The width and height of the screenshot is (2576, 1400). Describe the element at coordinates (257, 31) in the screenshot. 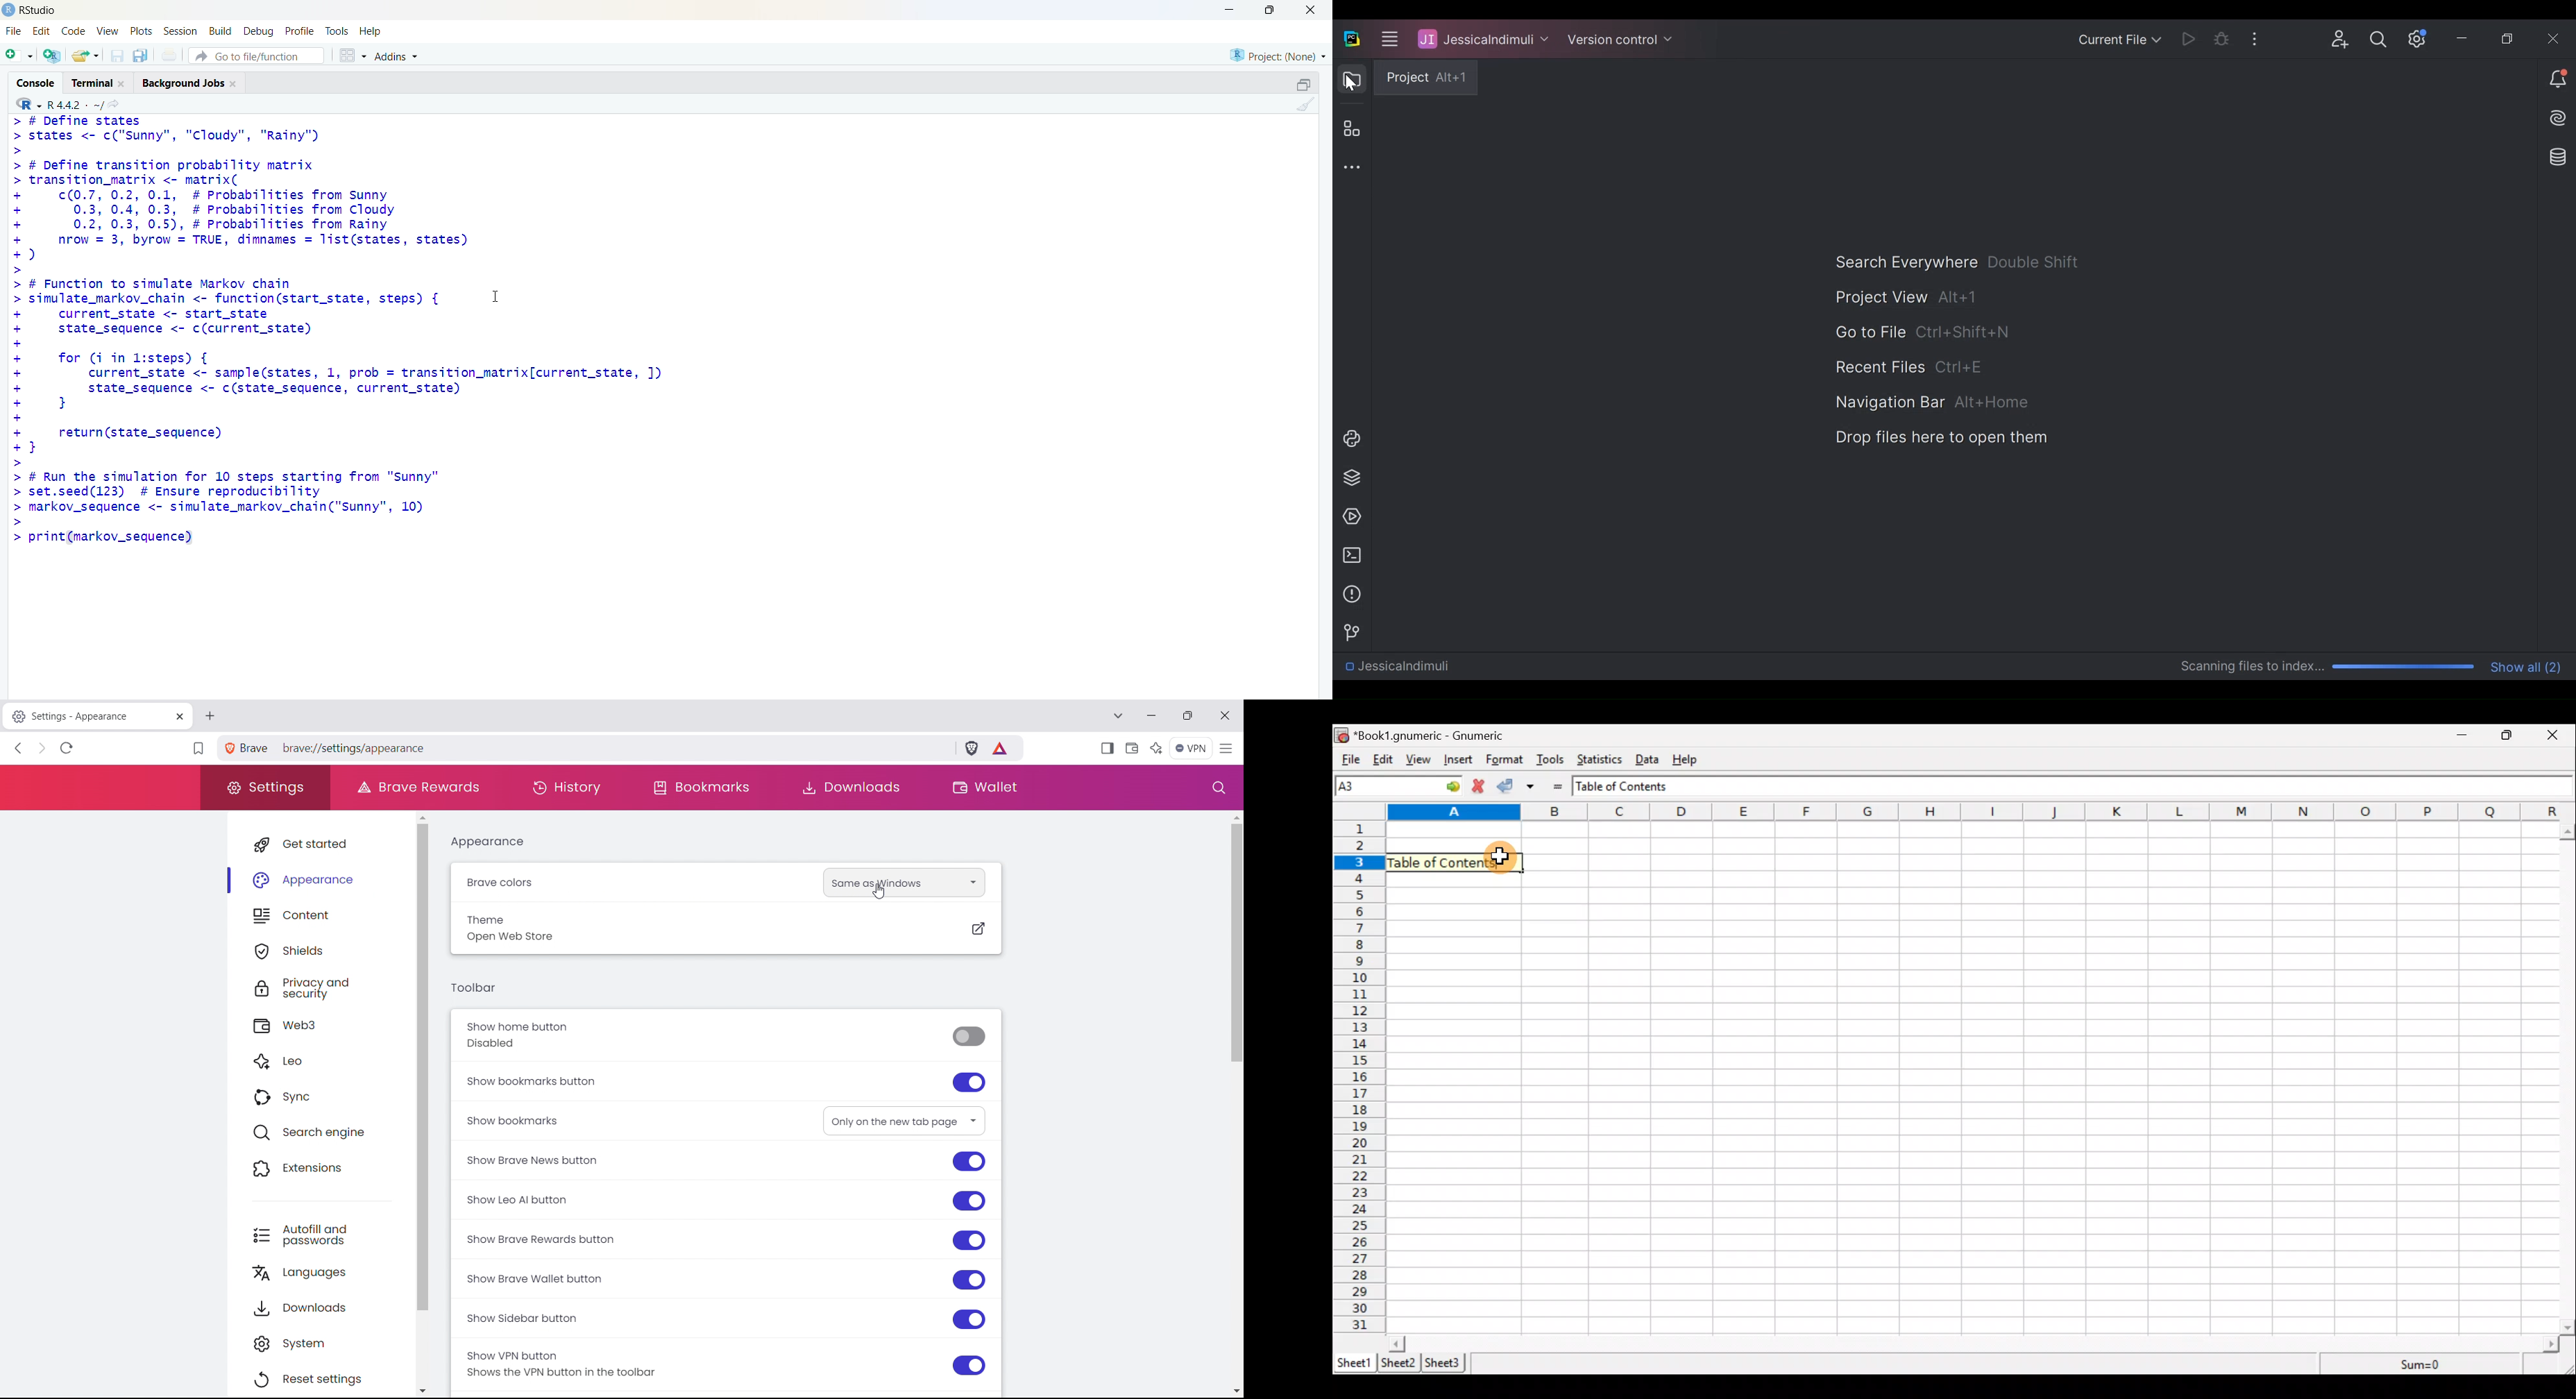

I see `debug` at that location.